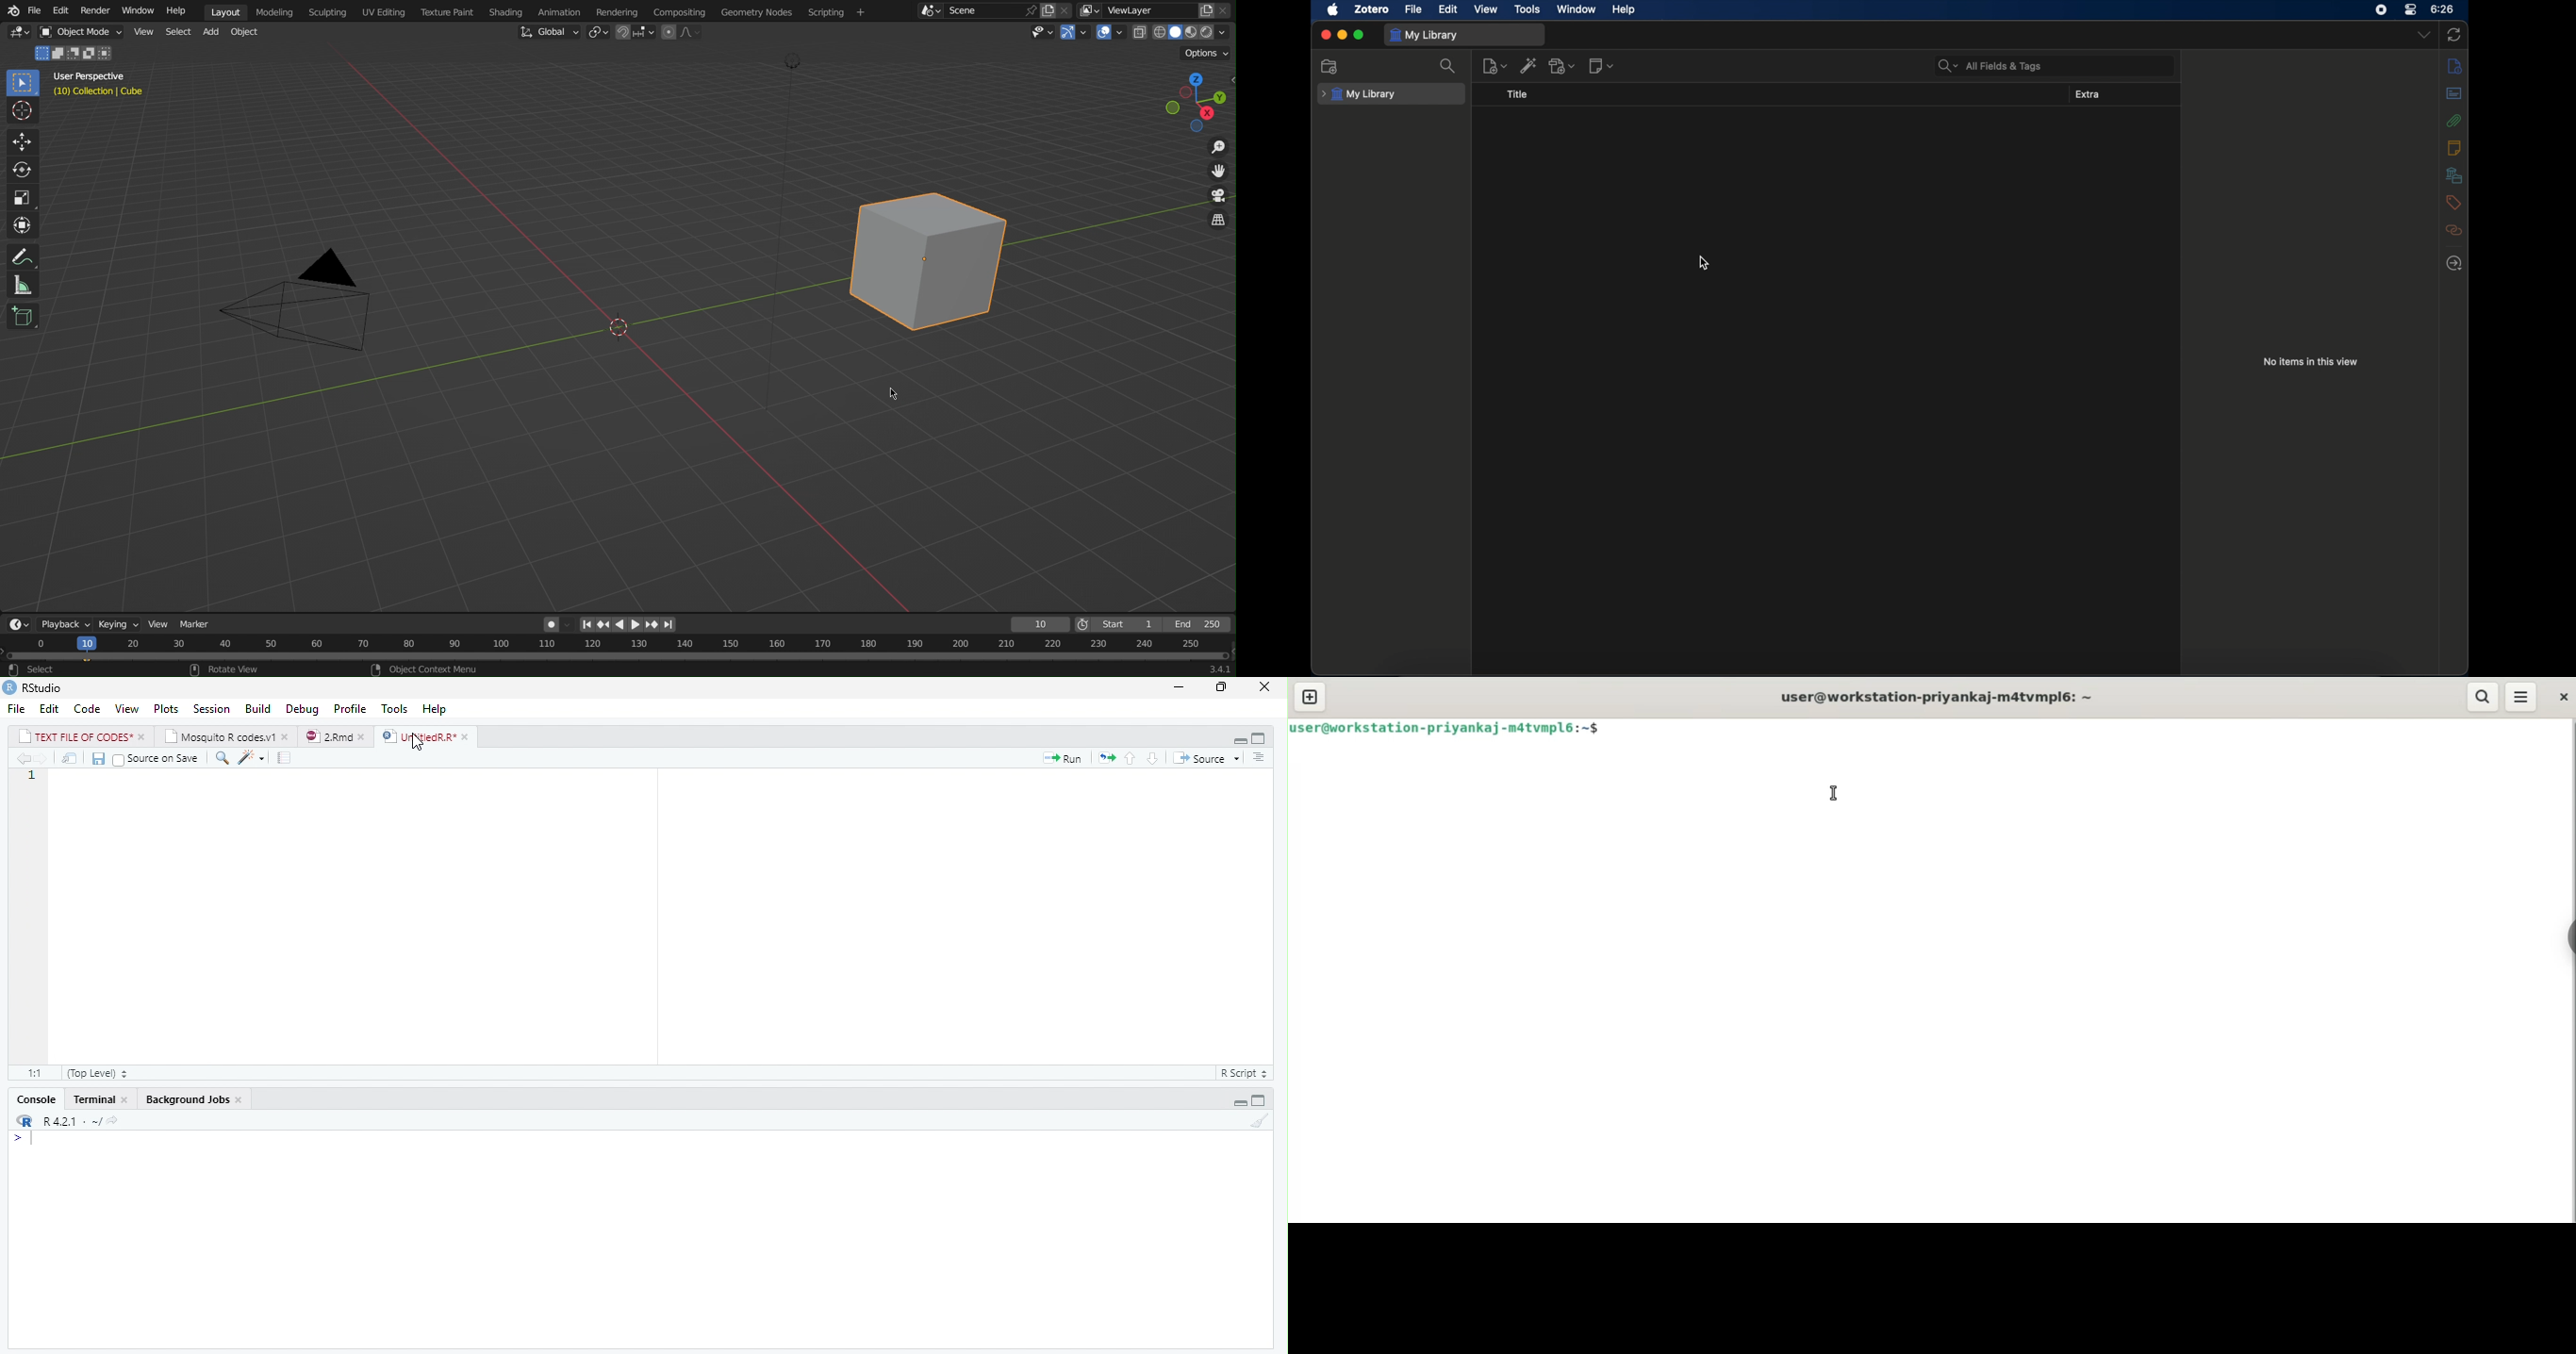 Image resolution: width=2576 pixels, height=1372 pixels. I want to click on Close, so click(1228, 10).